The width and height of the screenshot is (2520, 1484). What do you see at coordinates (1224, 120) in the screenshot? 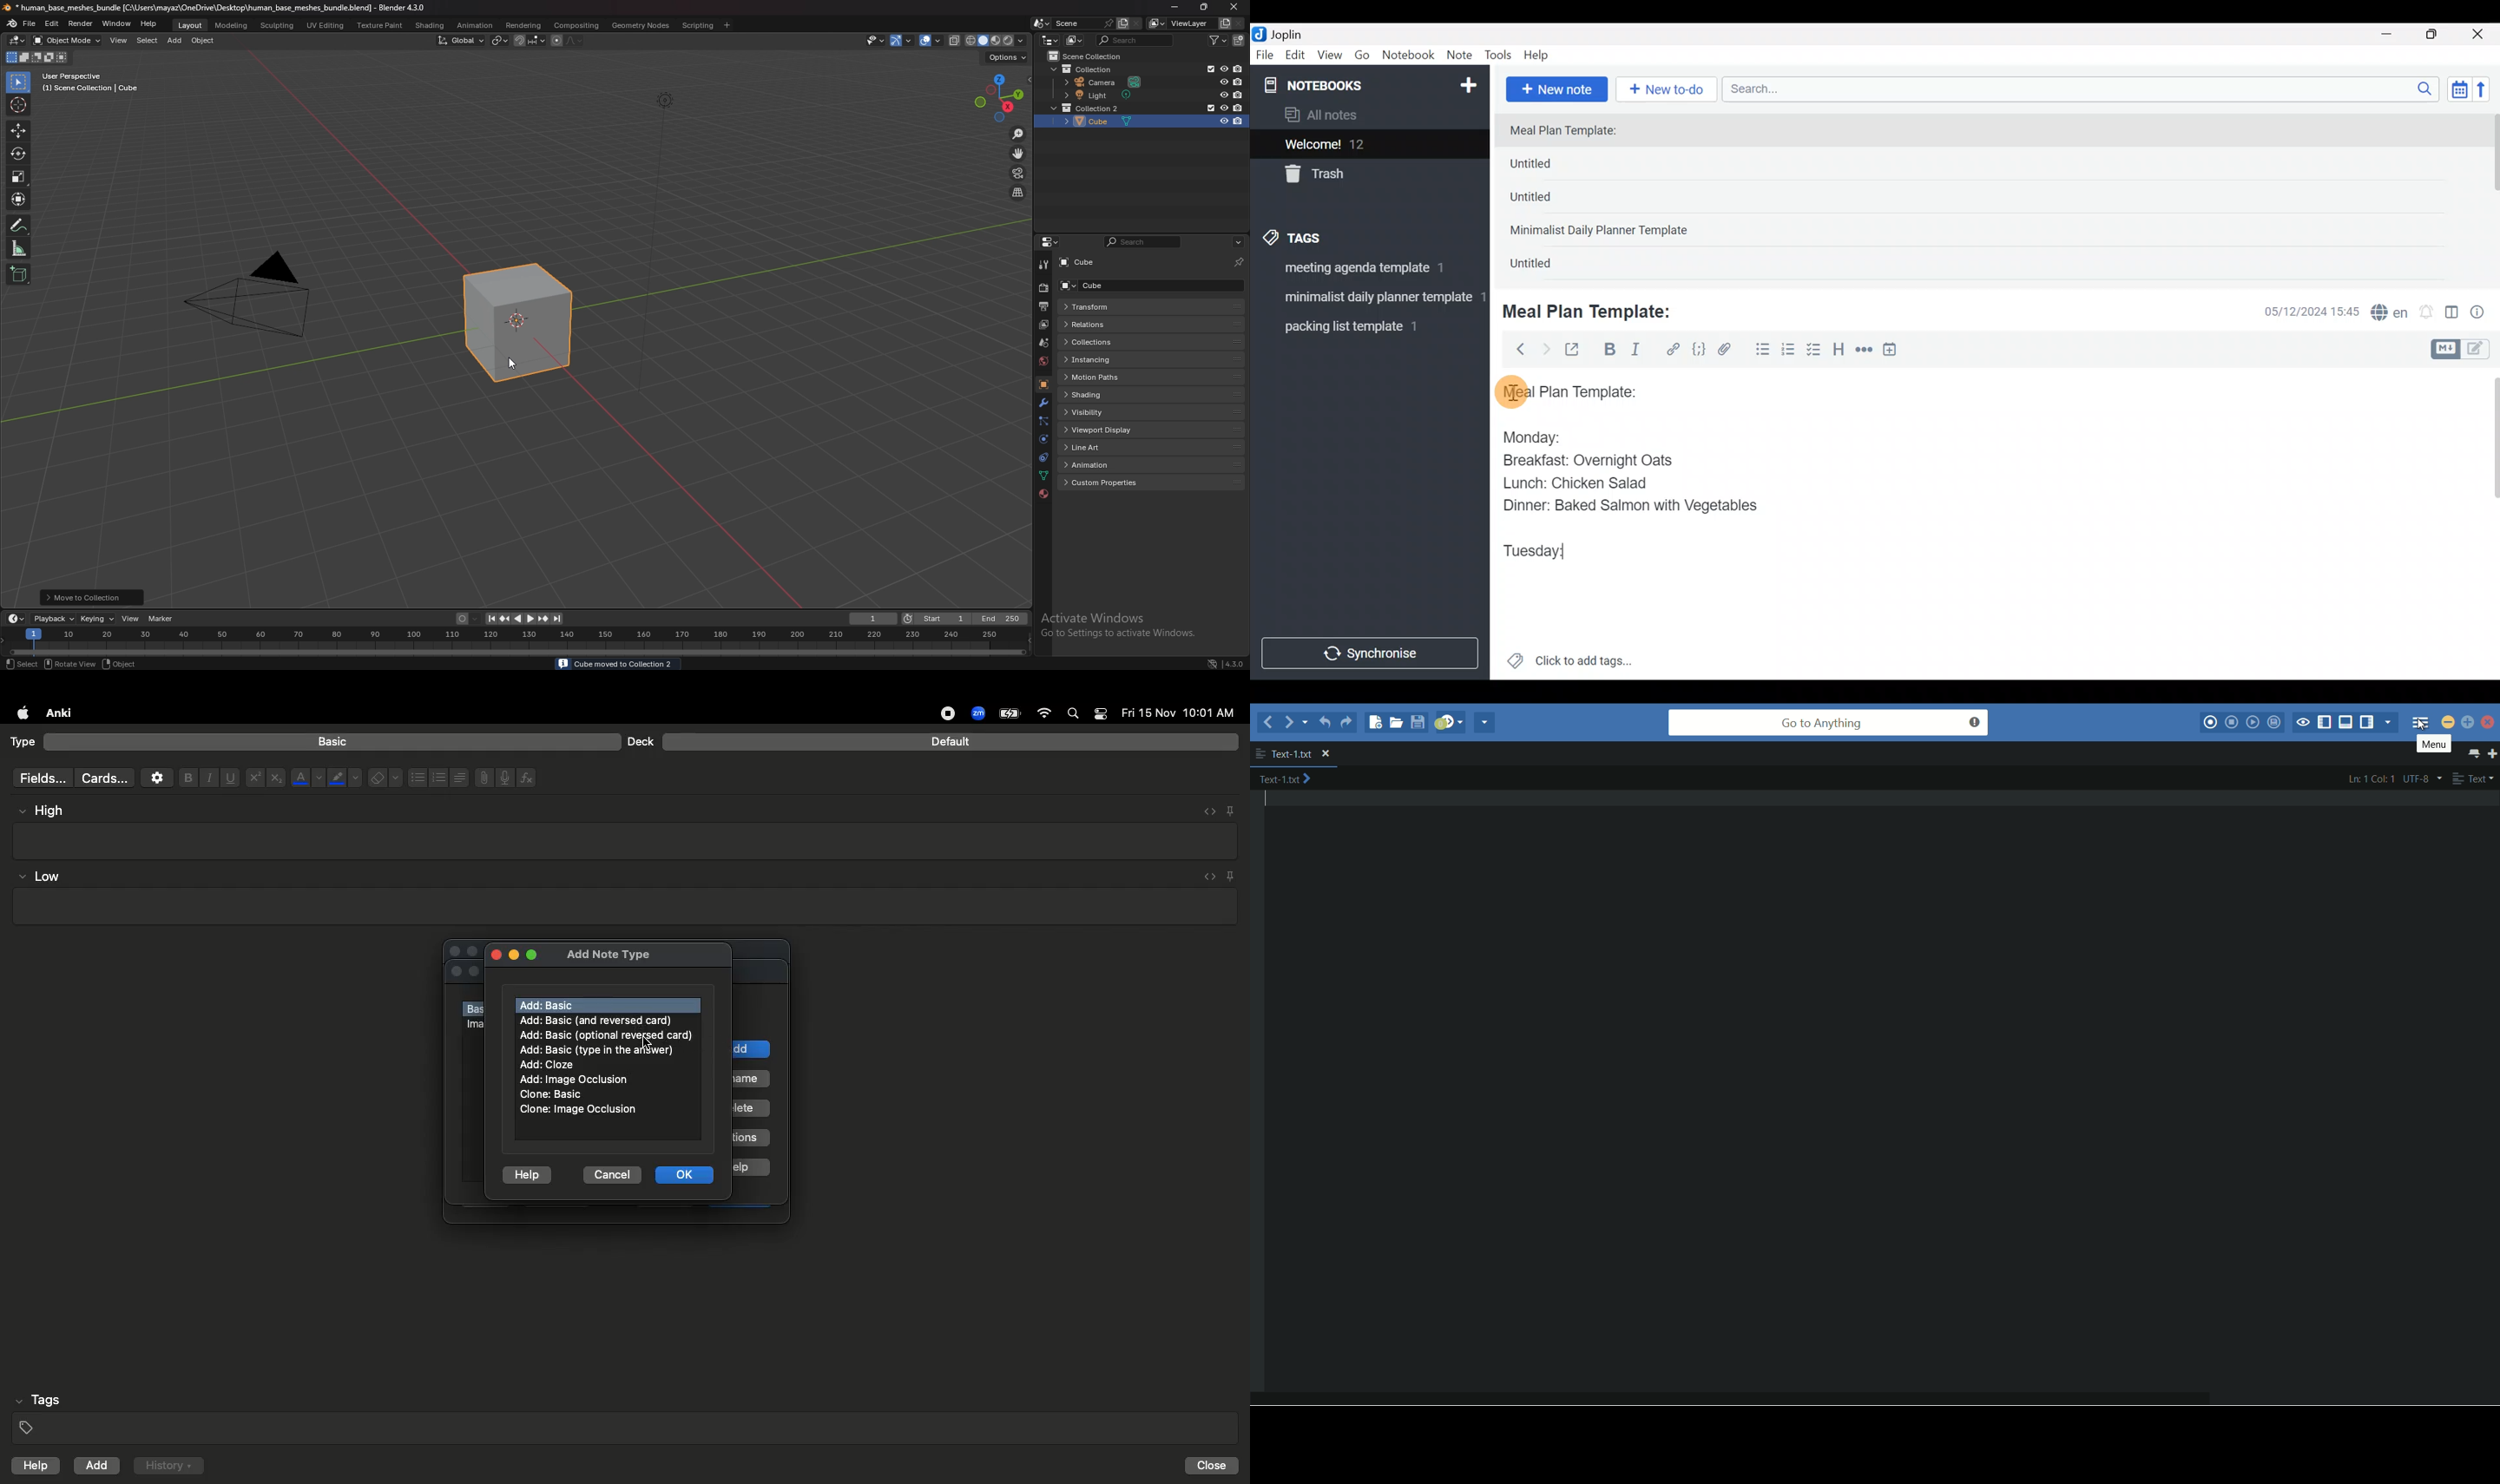
I see `hide in viewport` at bounding box center [1224, 120].